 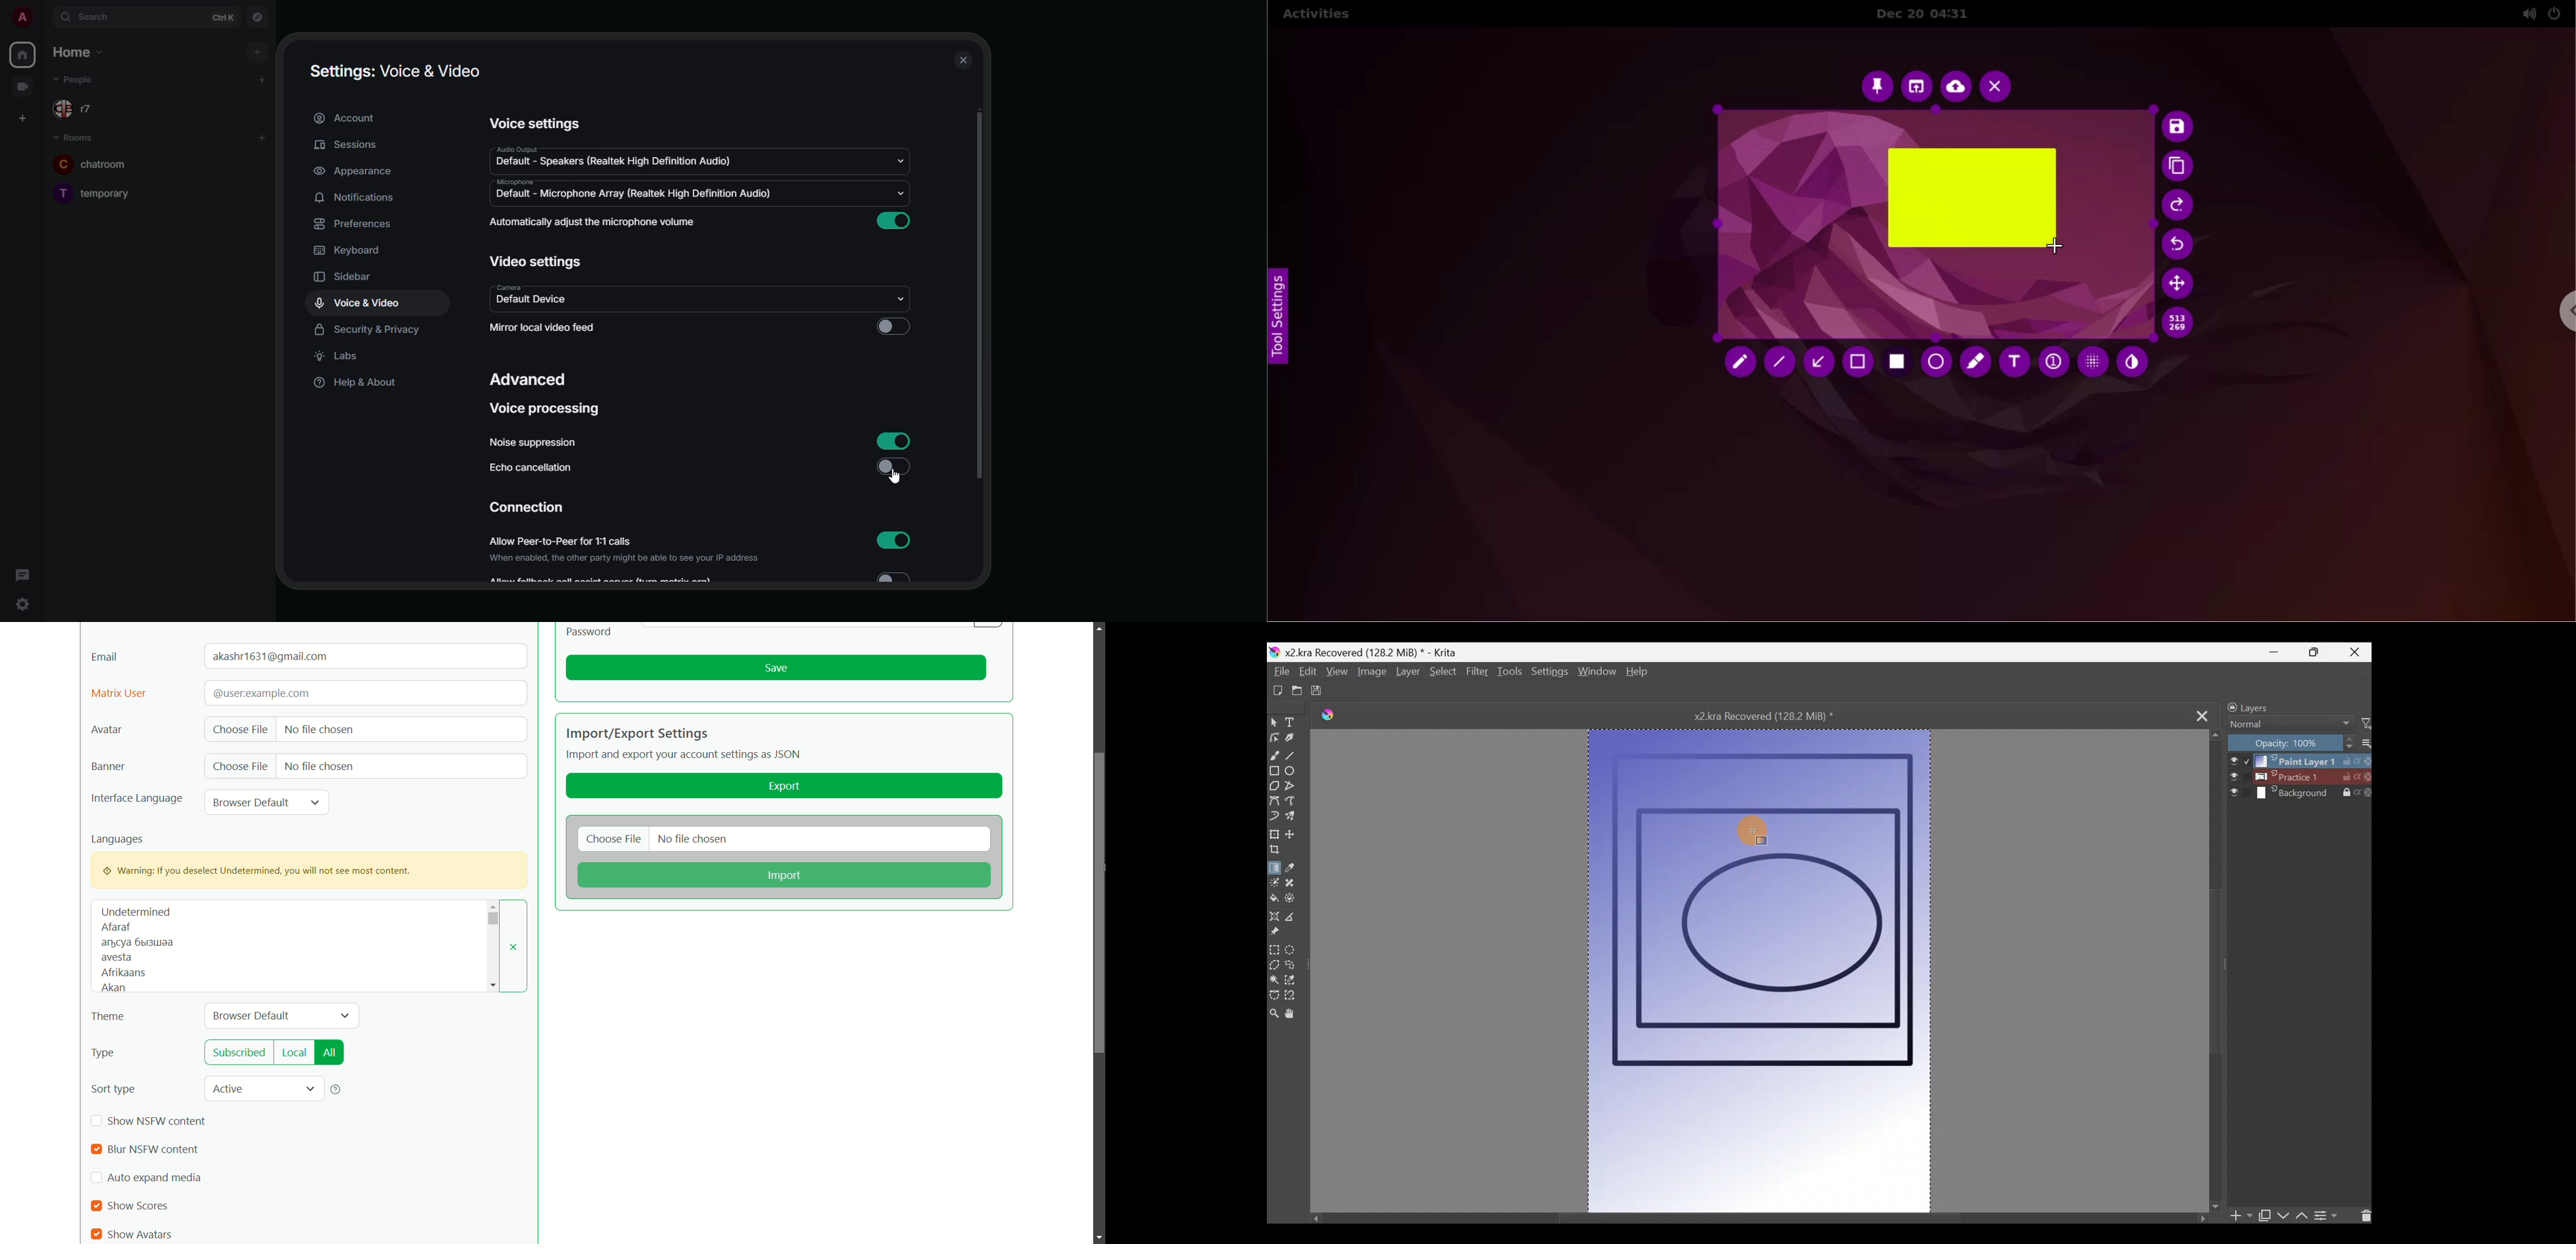 What do you see at coordinates (1294, 817) in the screenshot?
I see `Multibrush tool` at bounding box center [1294, 817].